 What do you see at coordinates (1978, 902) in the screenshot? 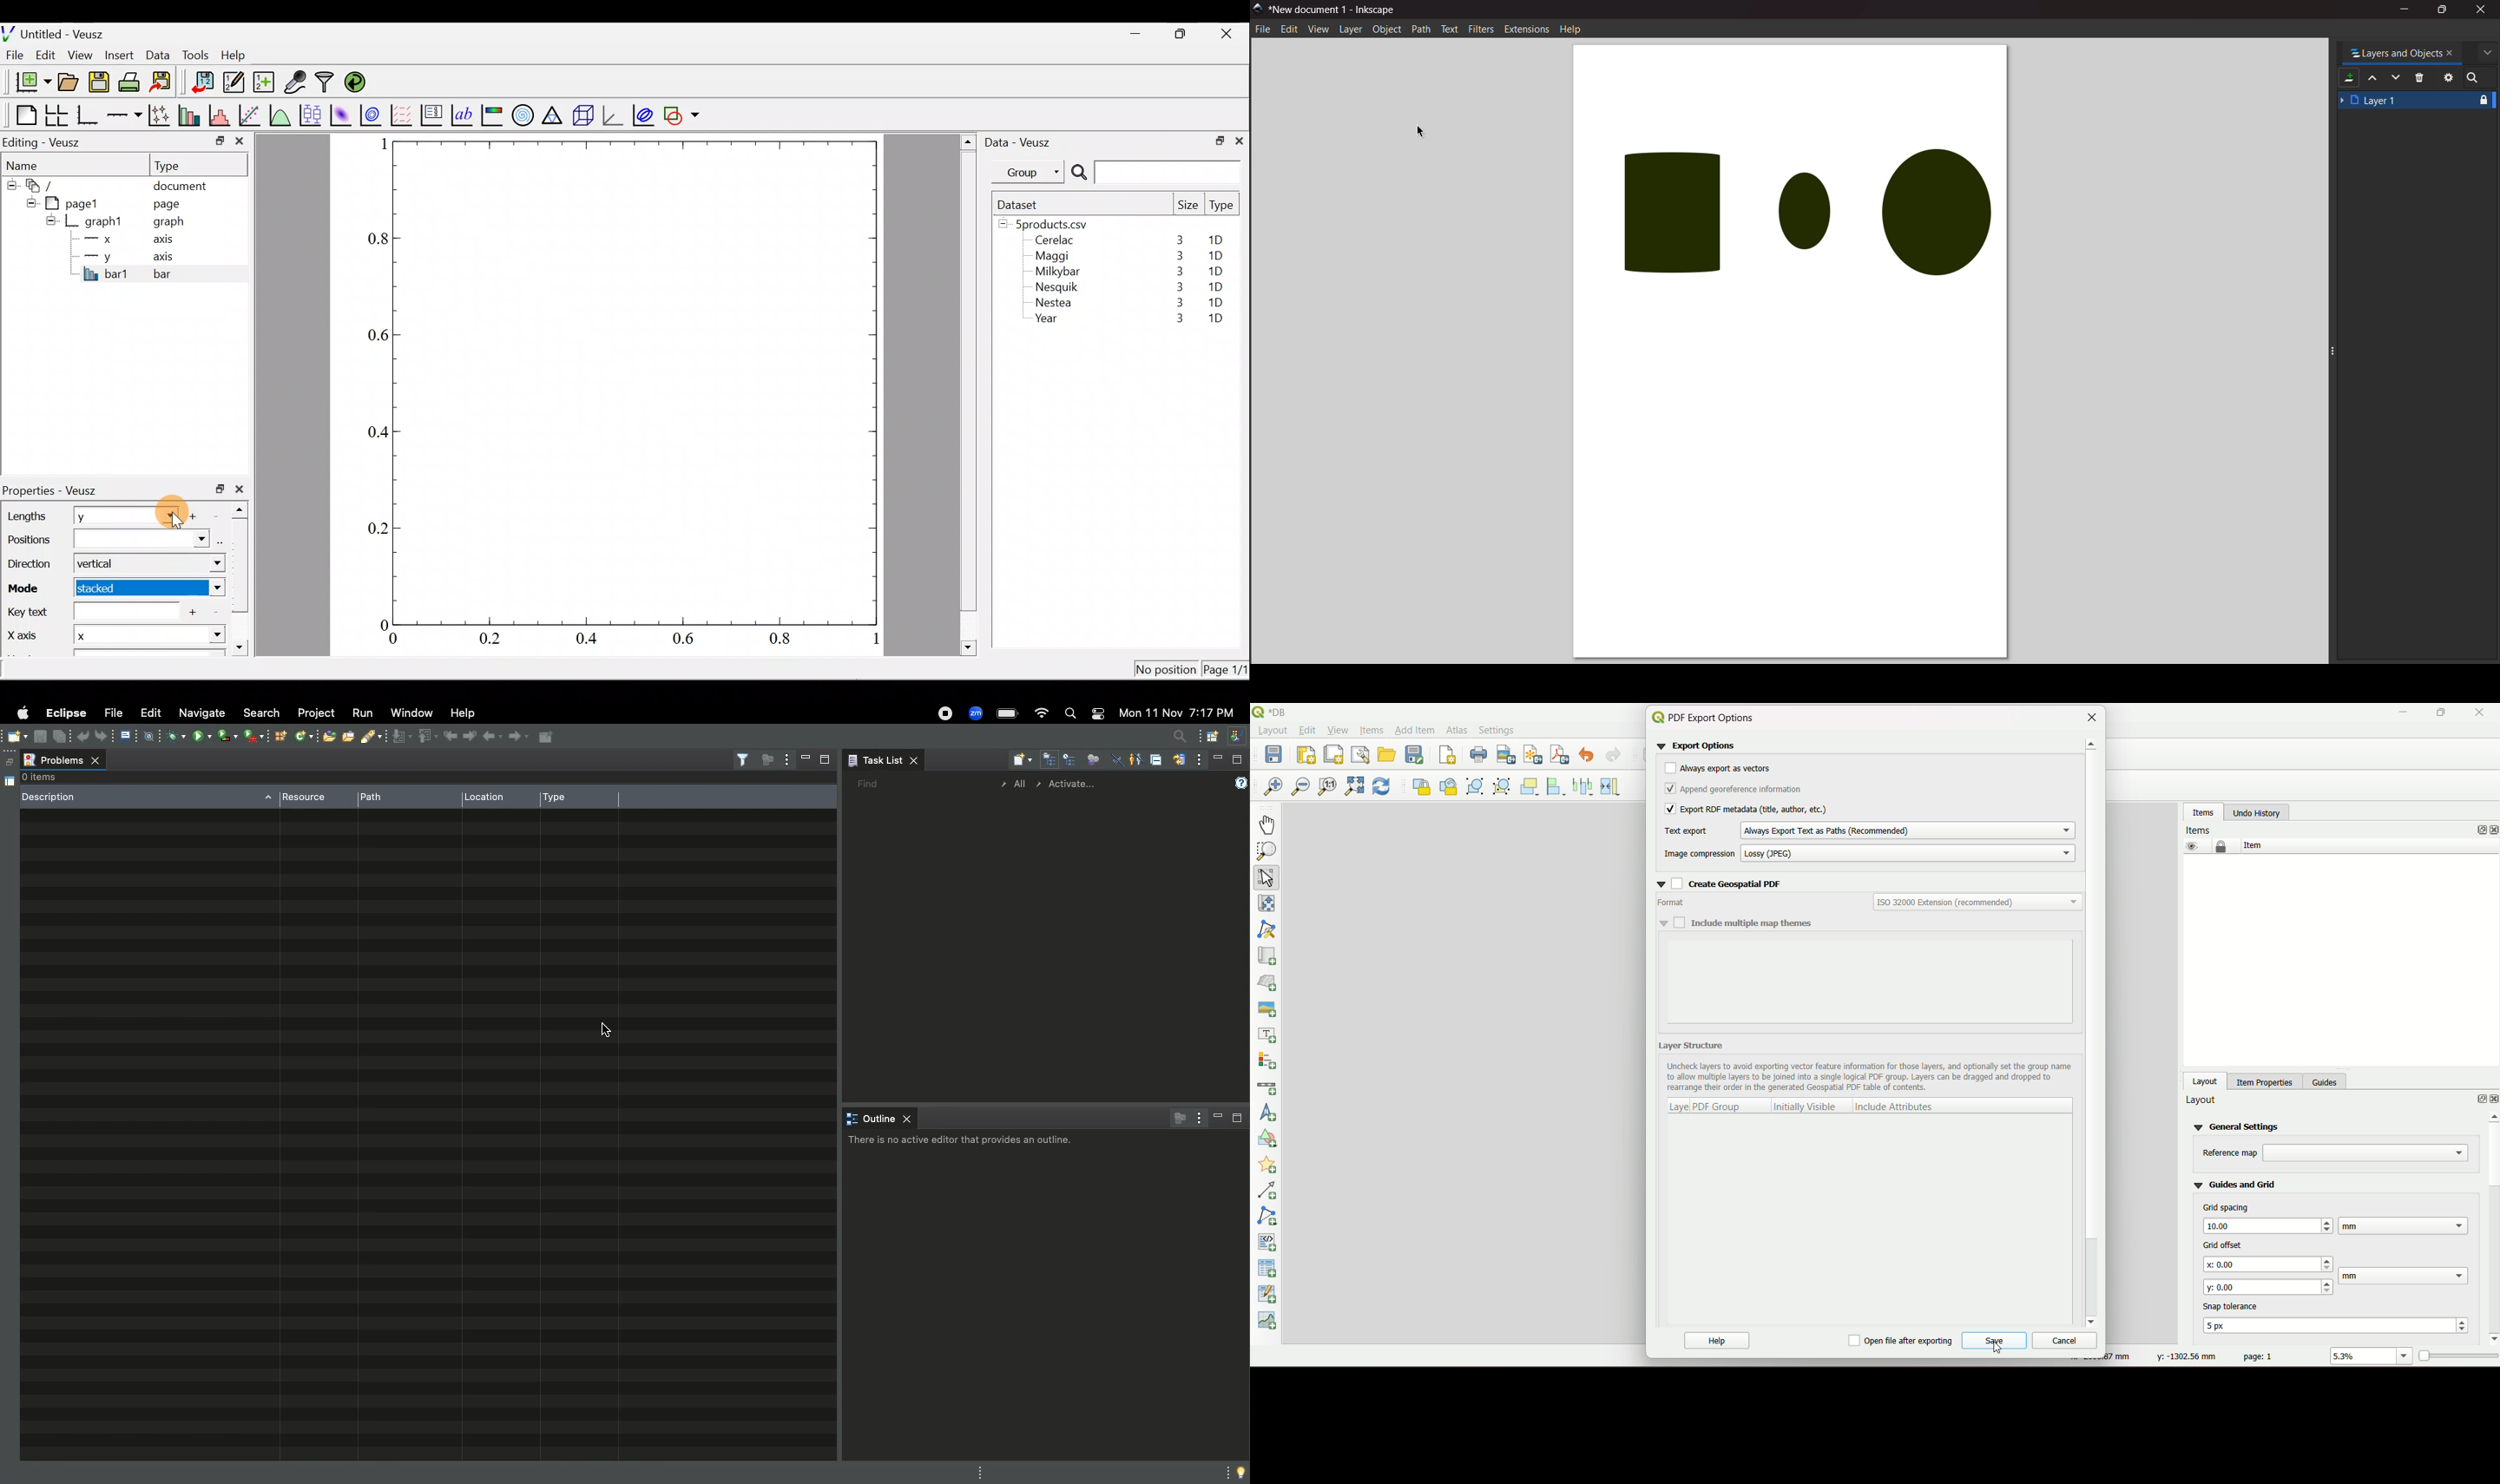
I see `ISO 32000 Extension (recommended)` at bounding box center [1978, 902].